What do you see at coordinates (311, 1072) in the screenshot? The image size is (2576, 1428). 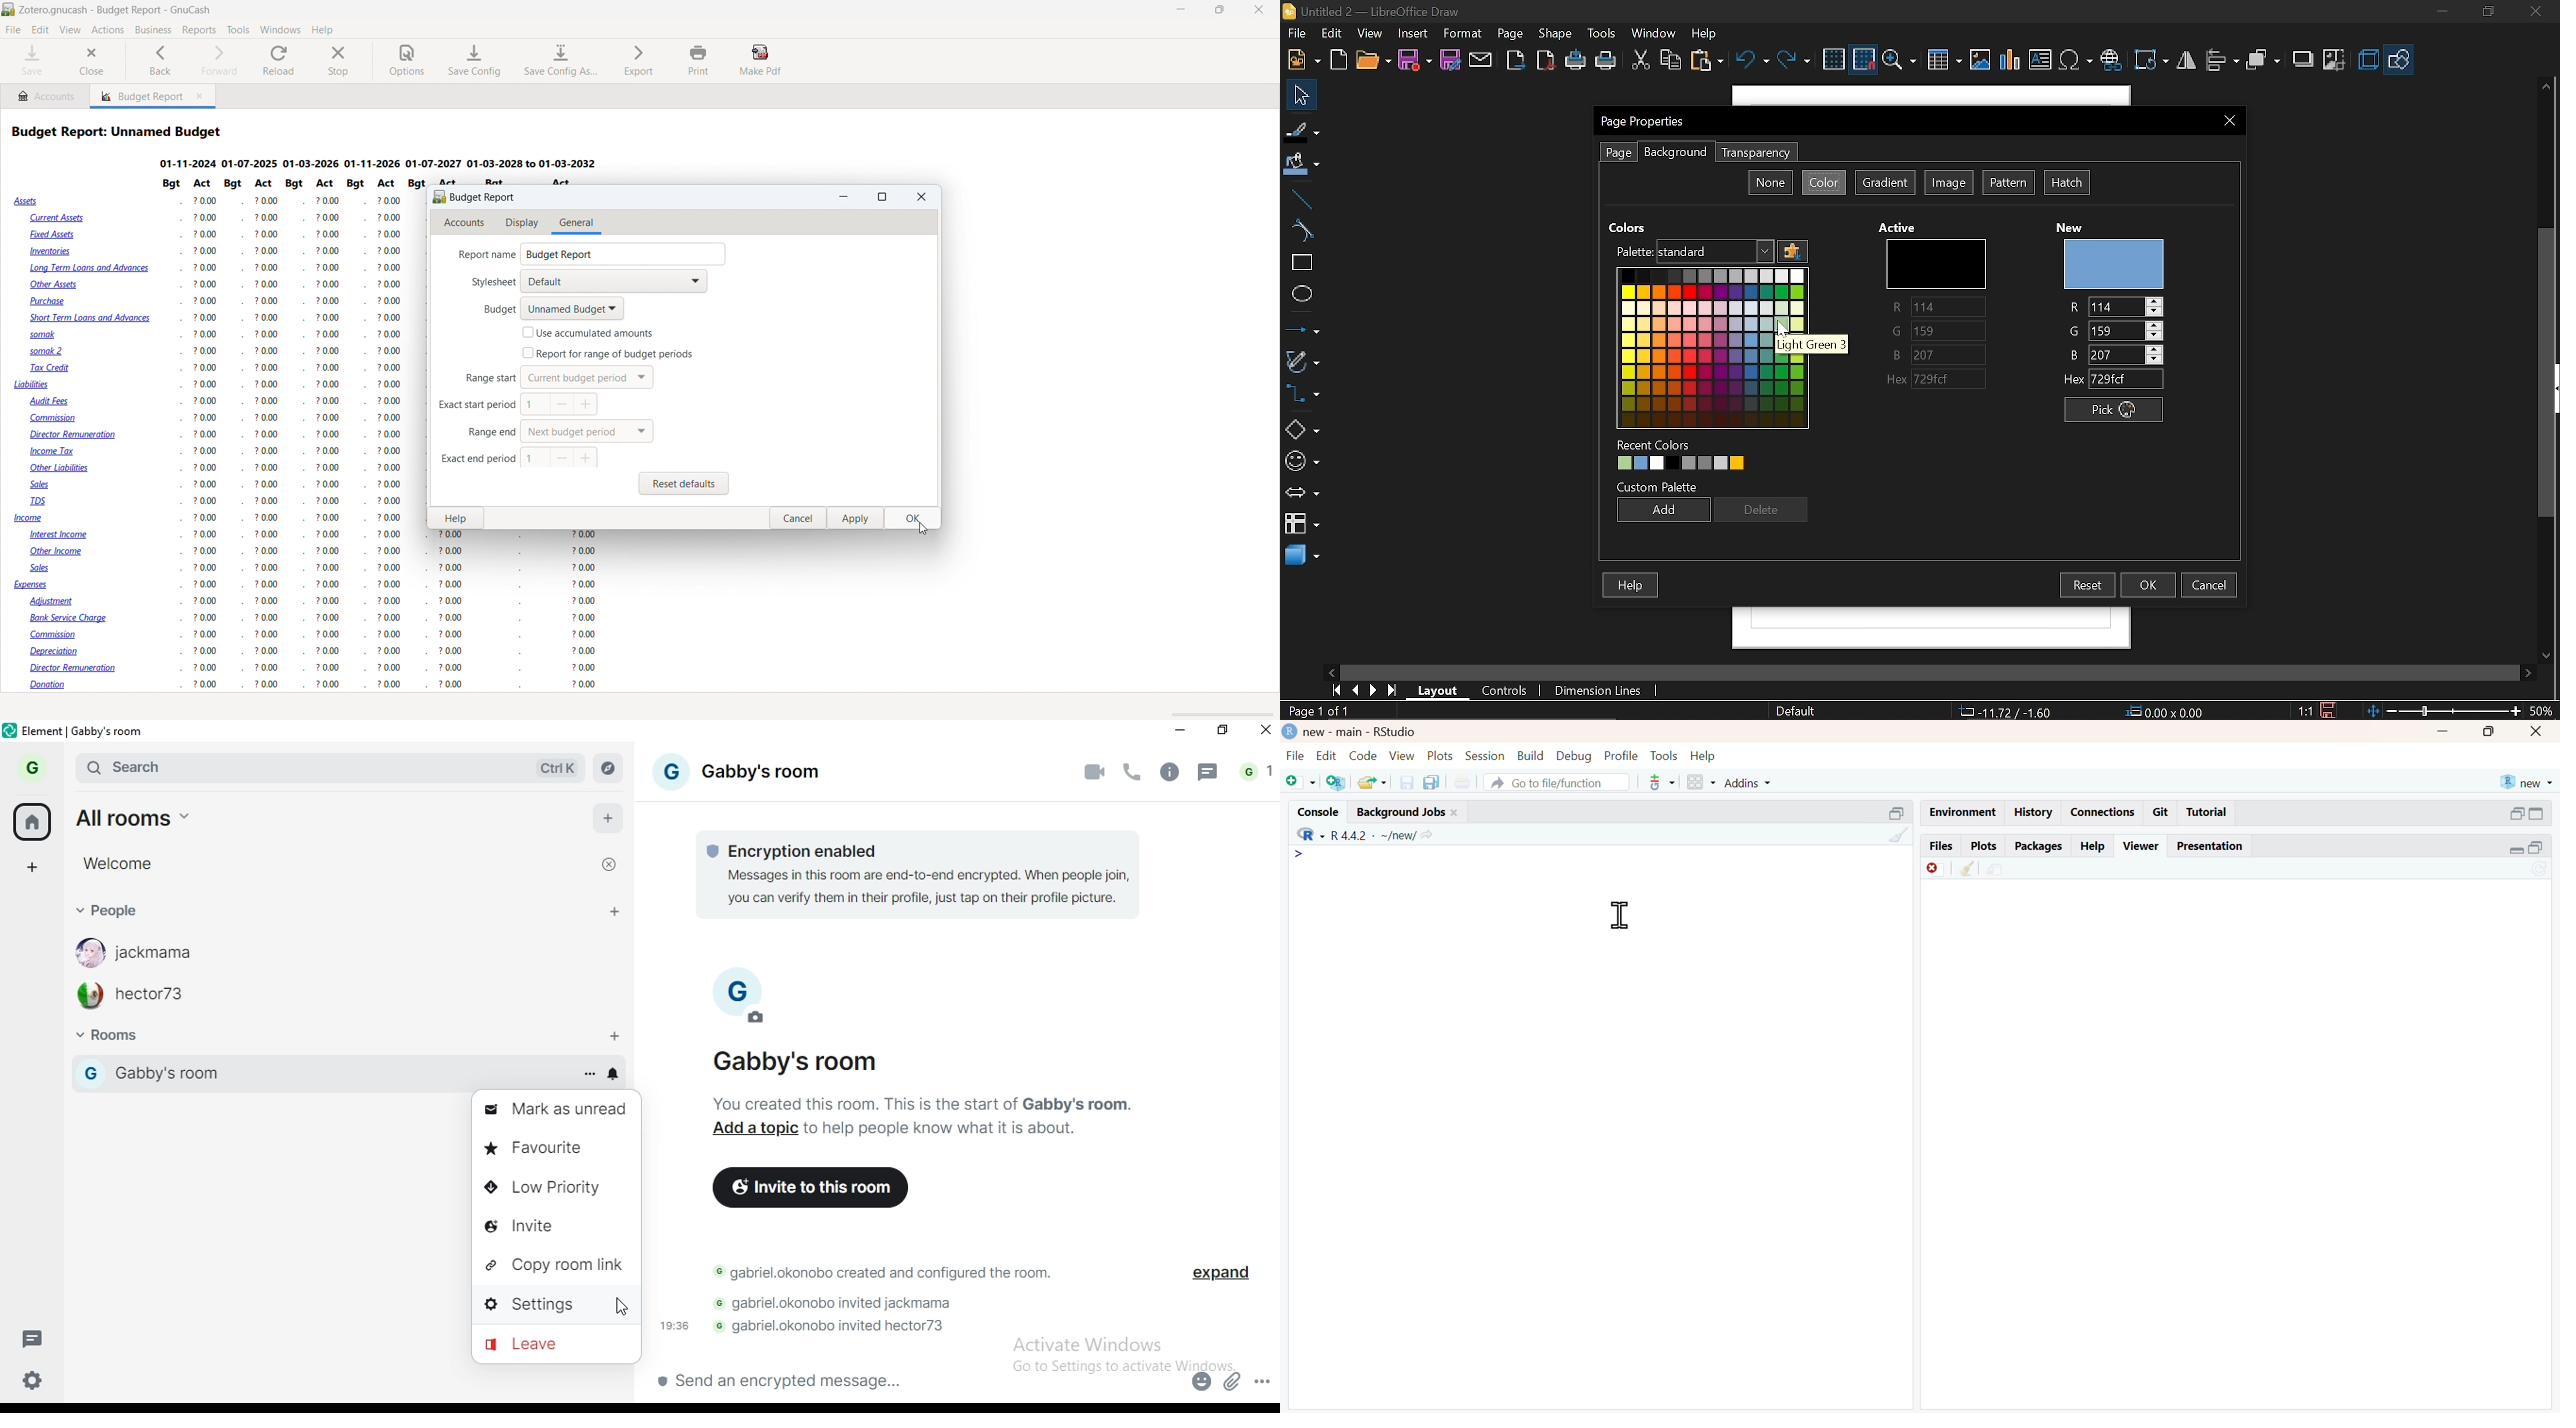 I see `gabby room` at bounding box center [311, 1072].